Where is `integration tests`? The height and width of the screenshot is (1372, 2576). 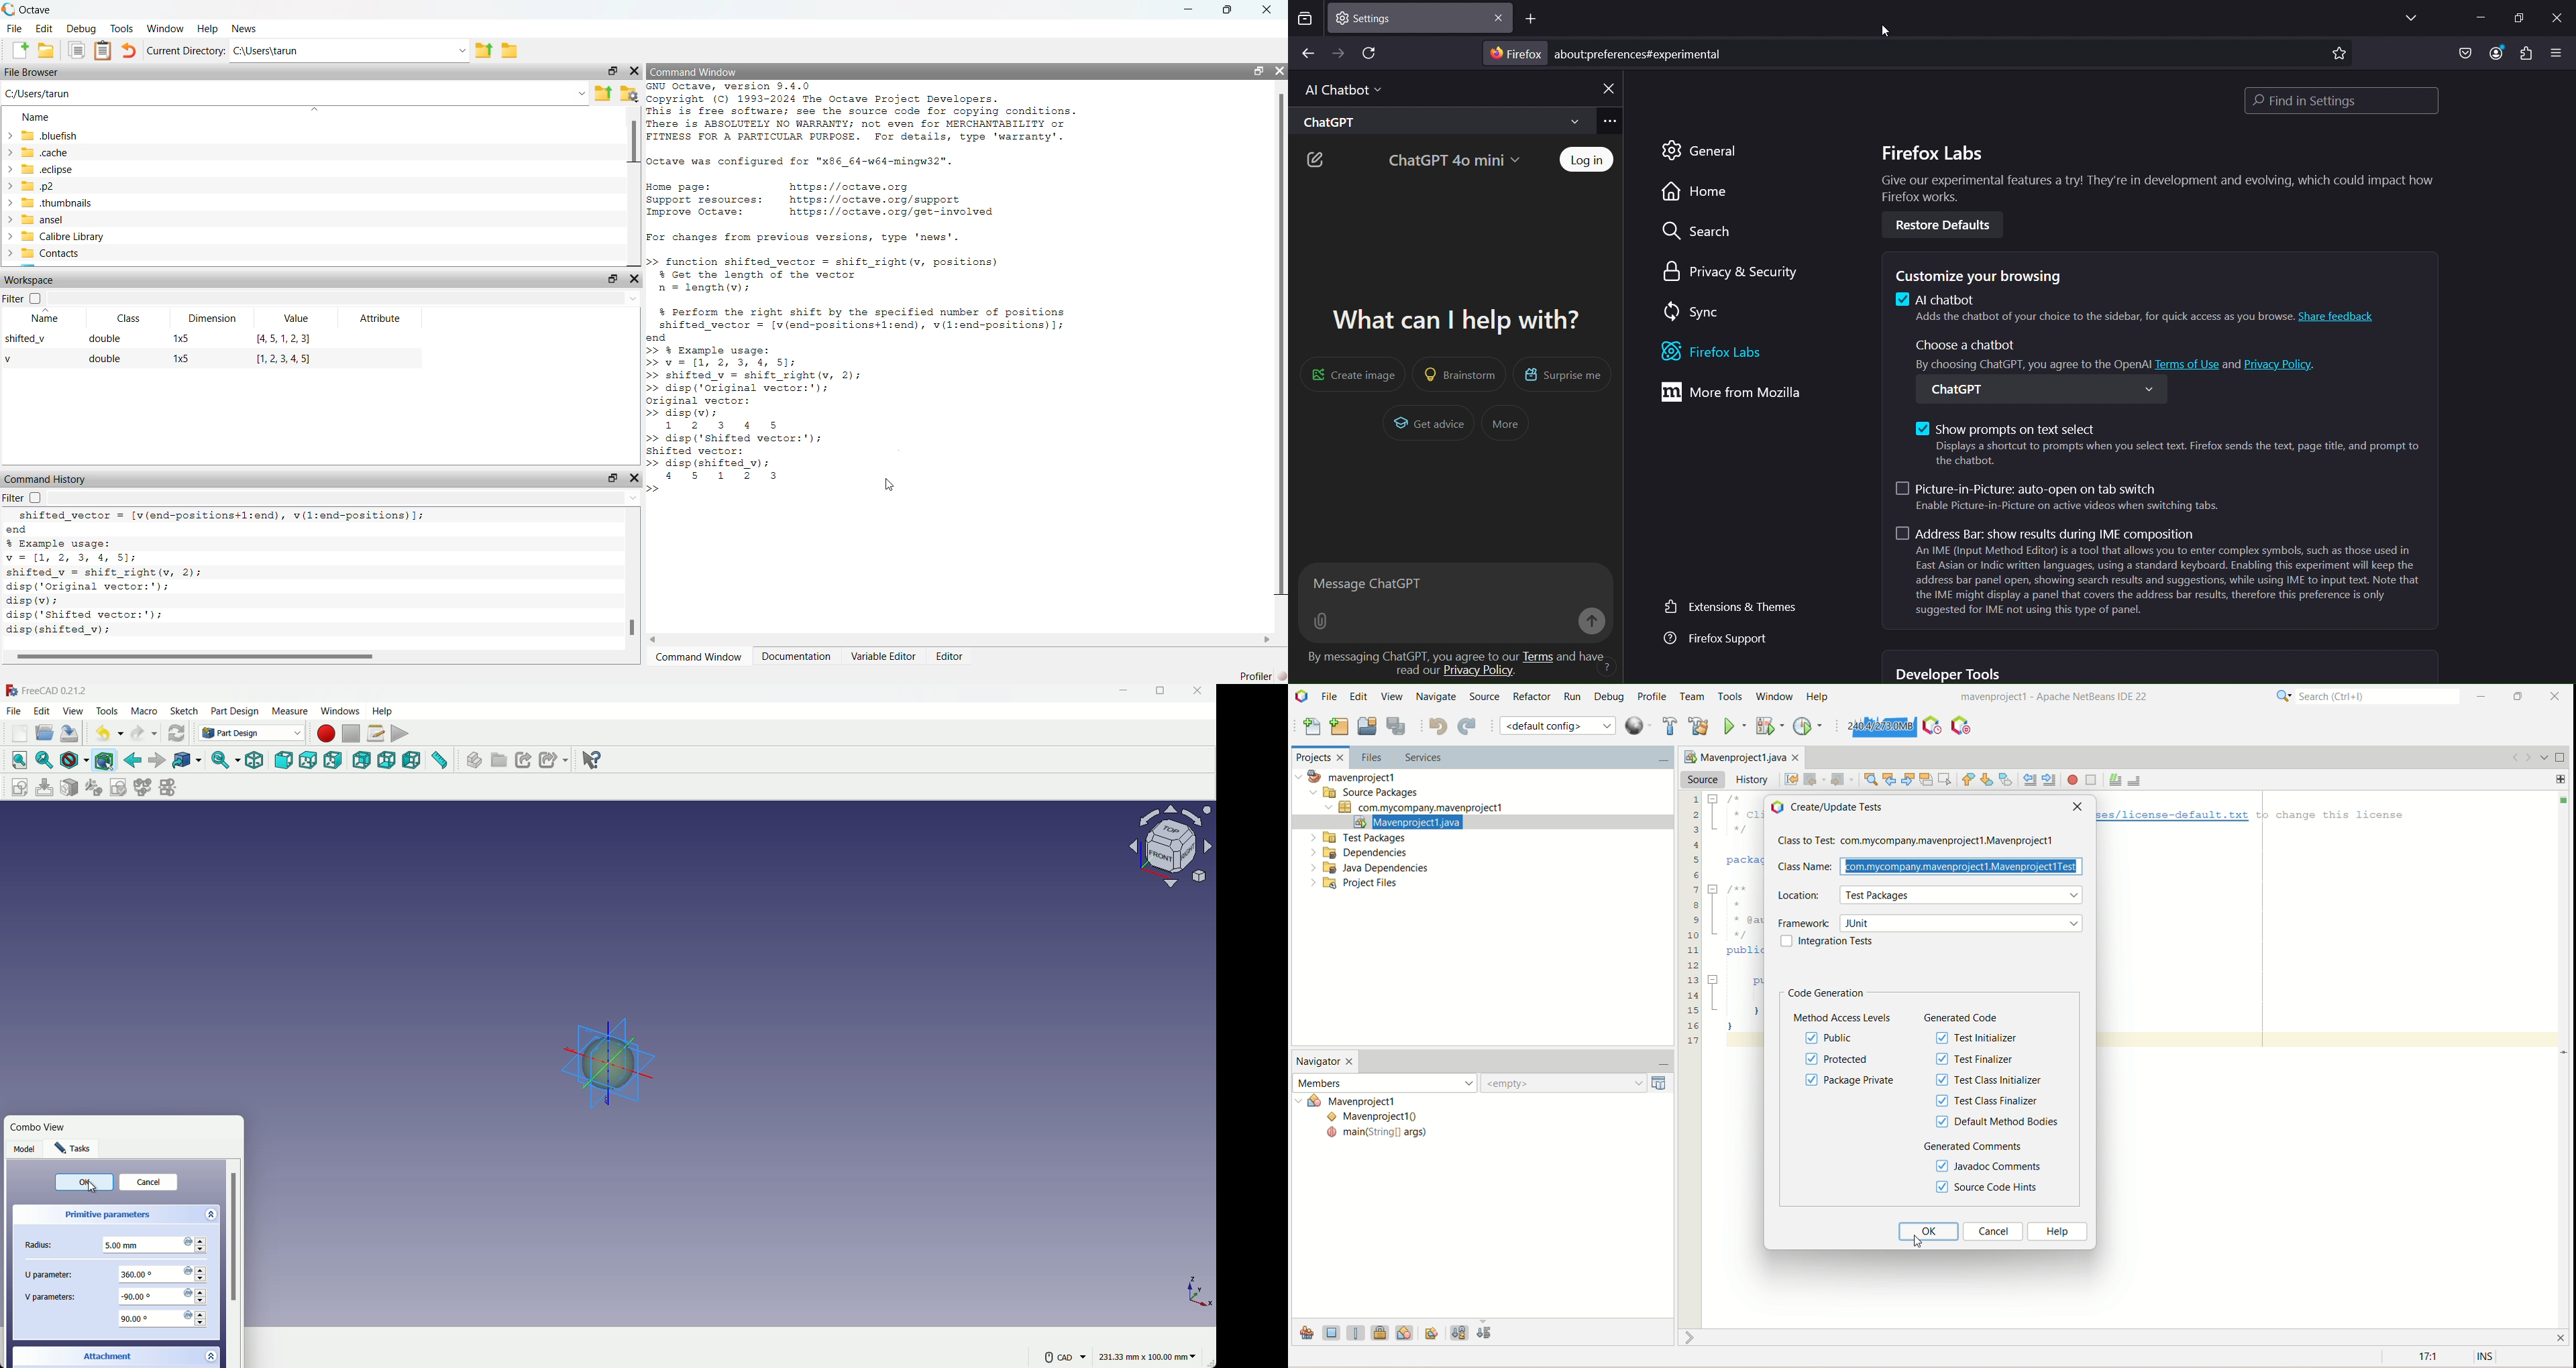
integration tests is located at coordinates (1828, 942).